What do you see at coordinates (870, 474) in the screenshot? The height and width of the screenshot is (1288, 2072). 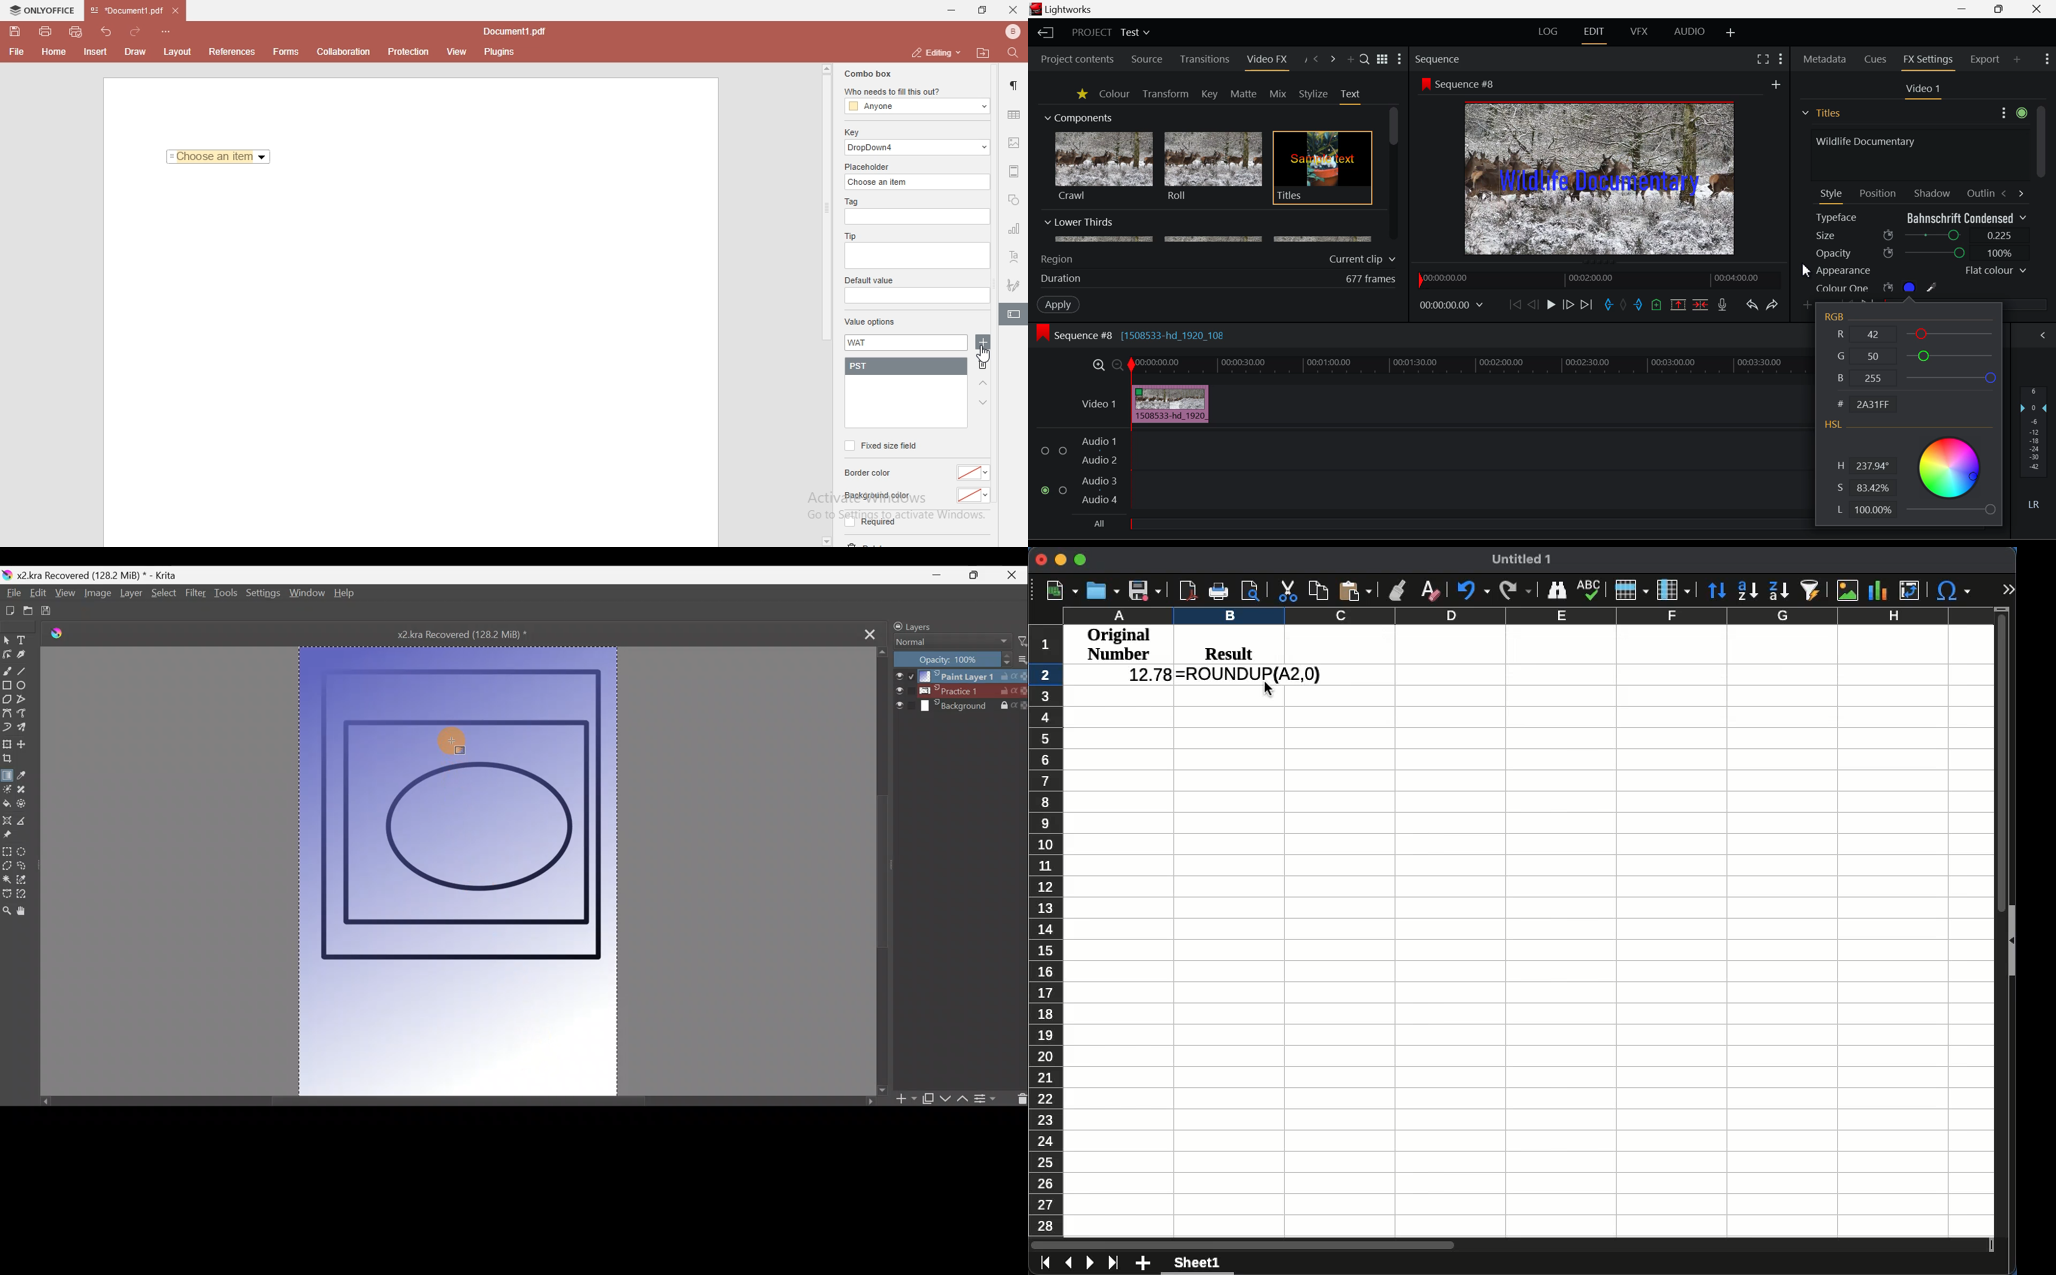 I see `border color` at bounding box center [870, 474].